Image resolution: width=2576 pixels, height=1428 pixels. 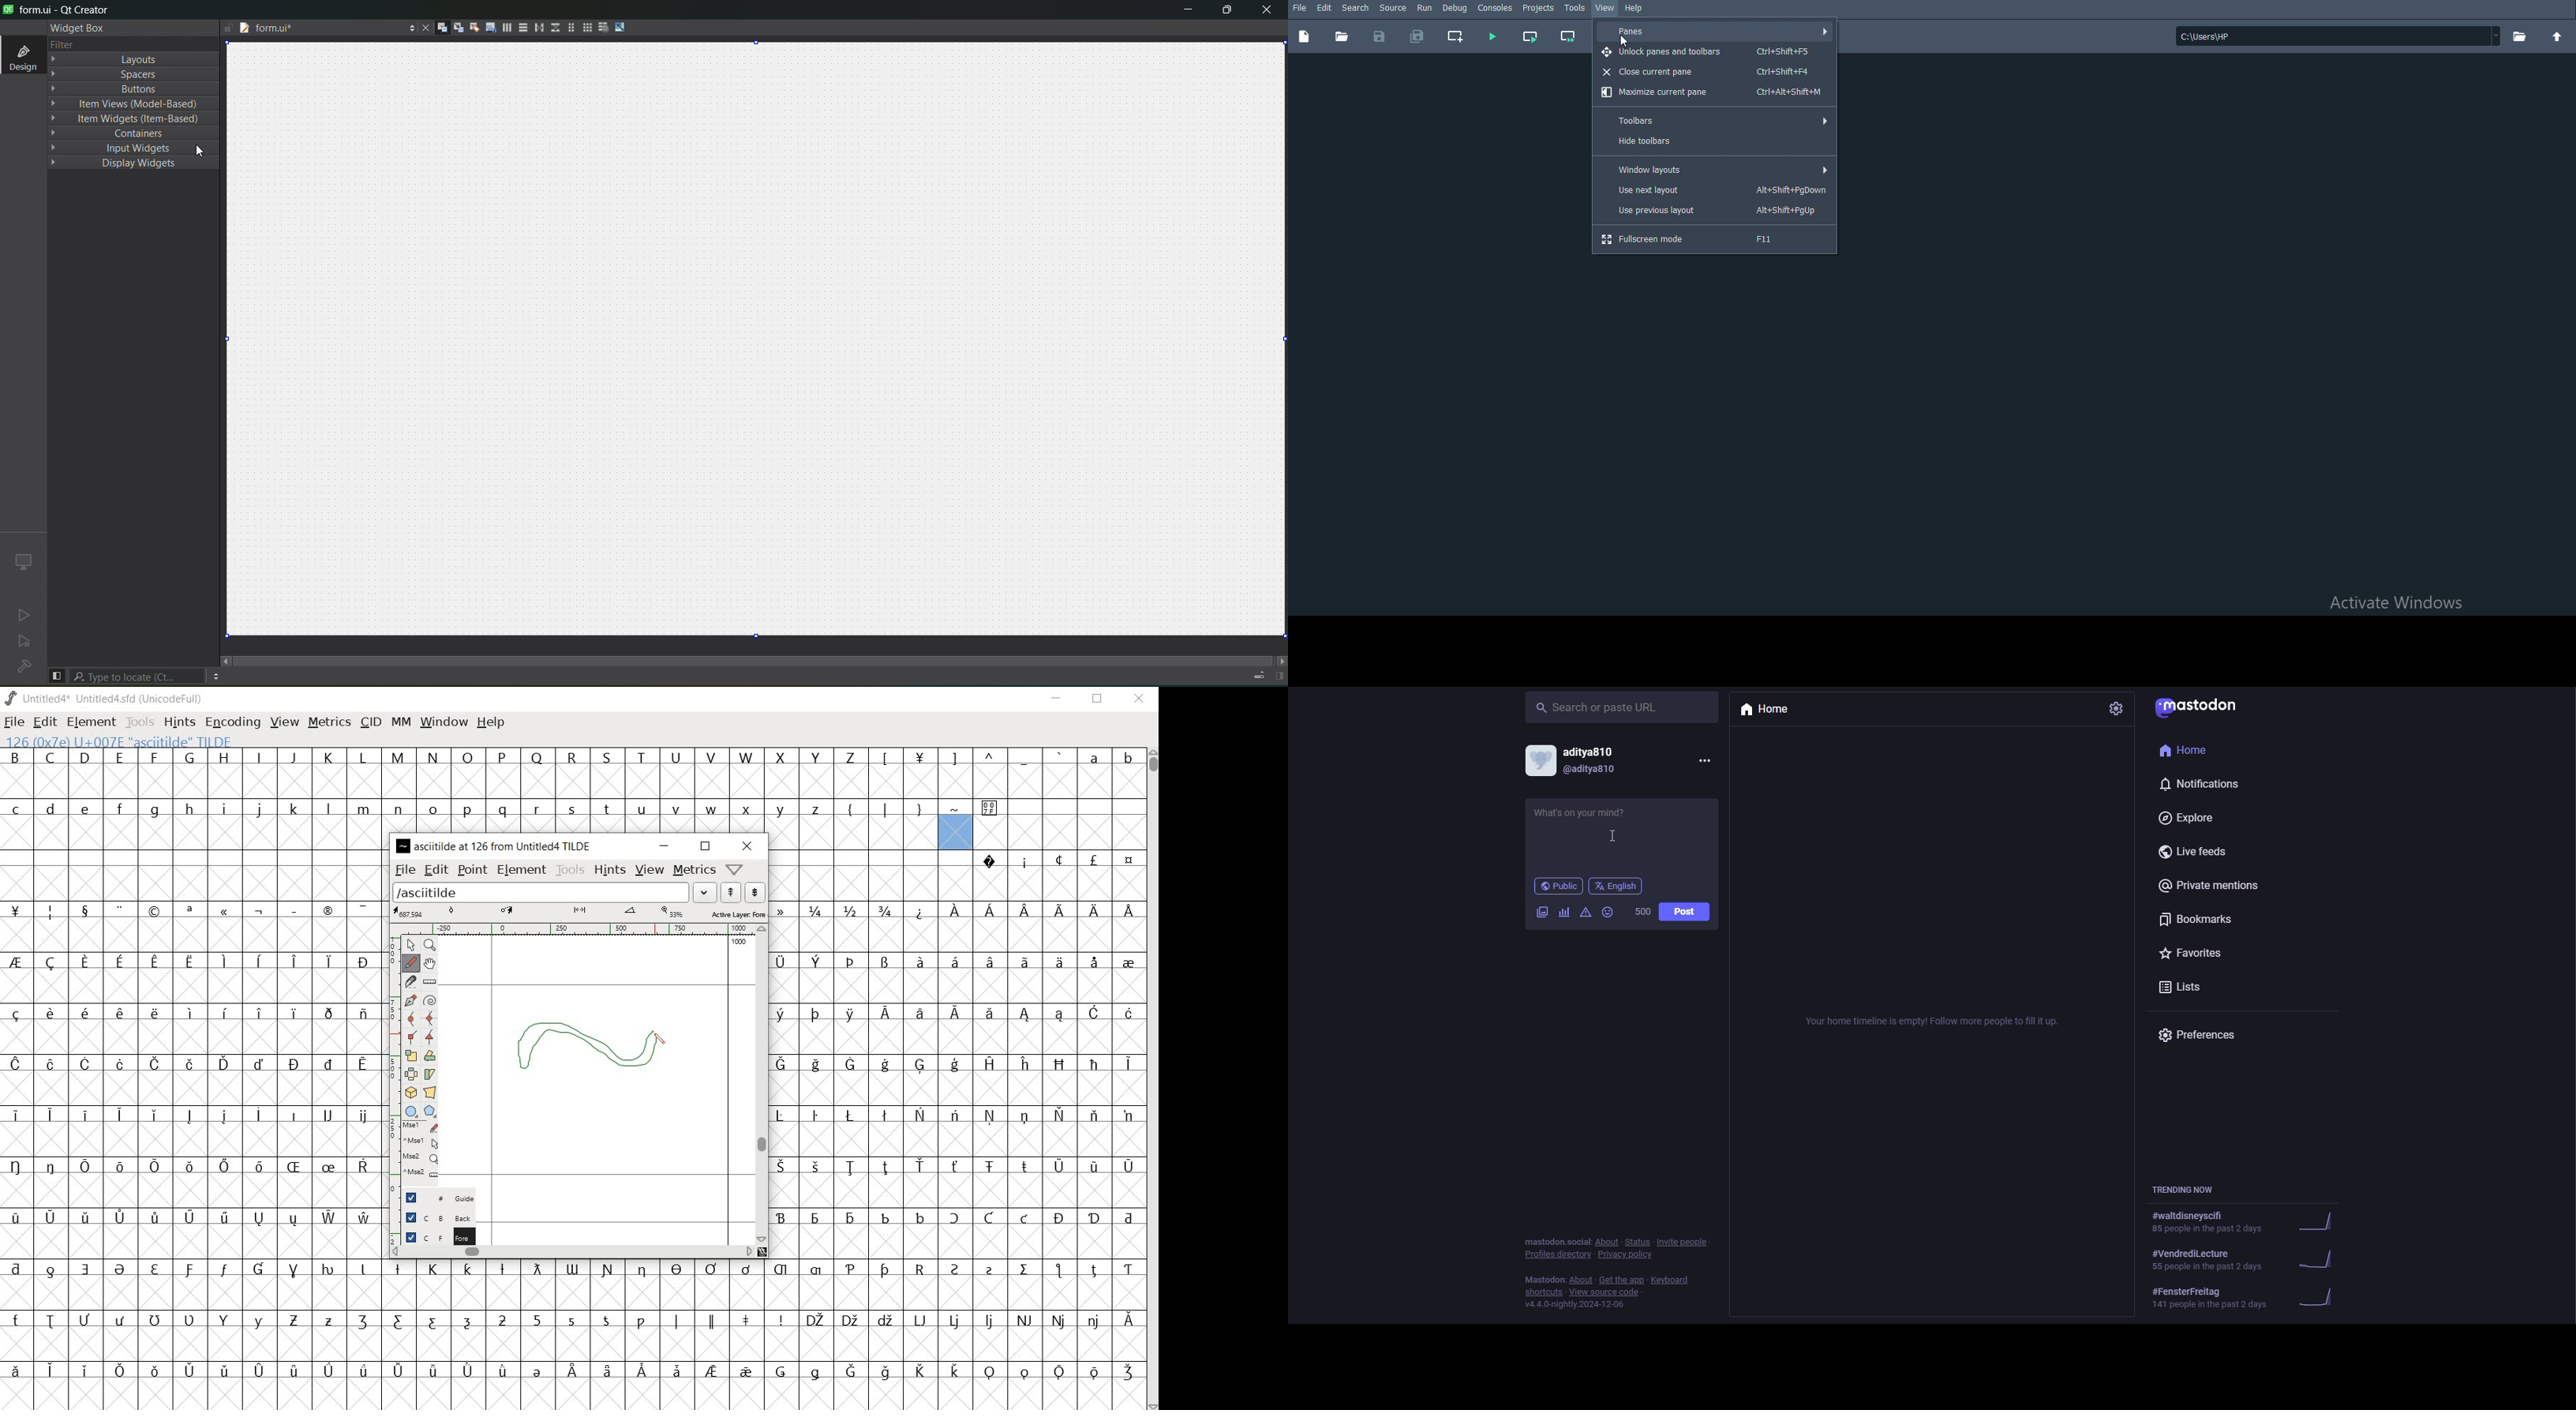 I want to click on explore, so click(x=2187, y=818).